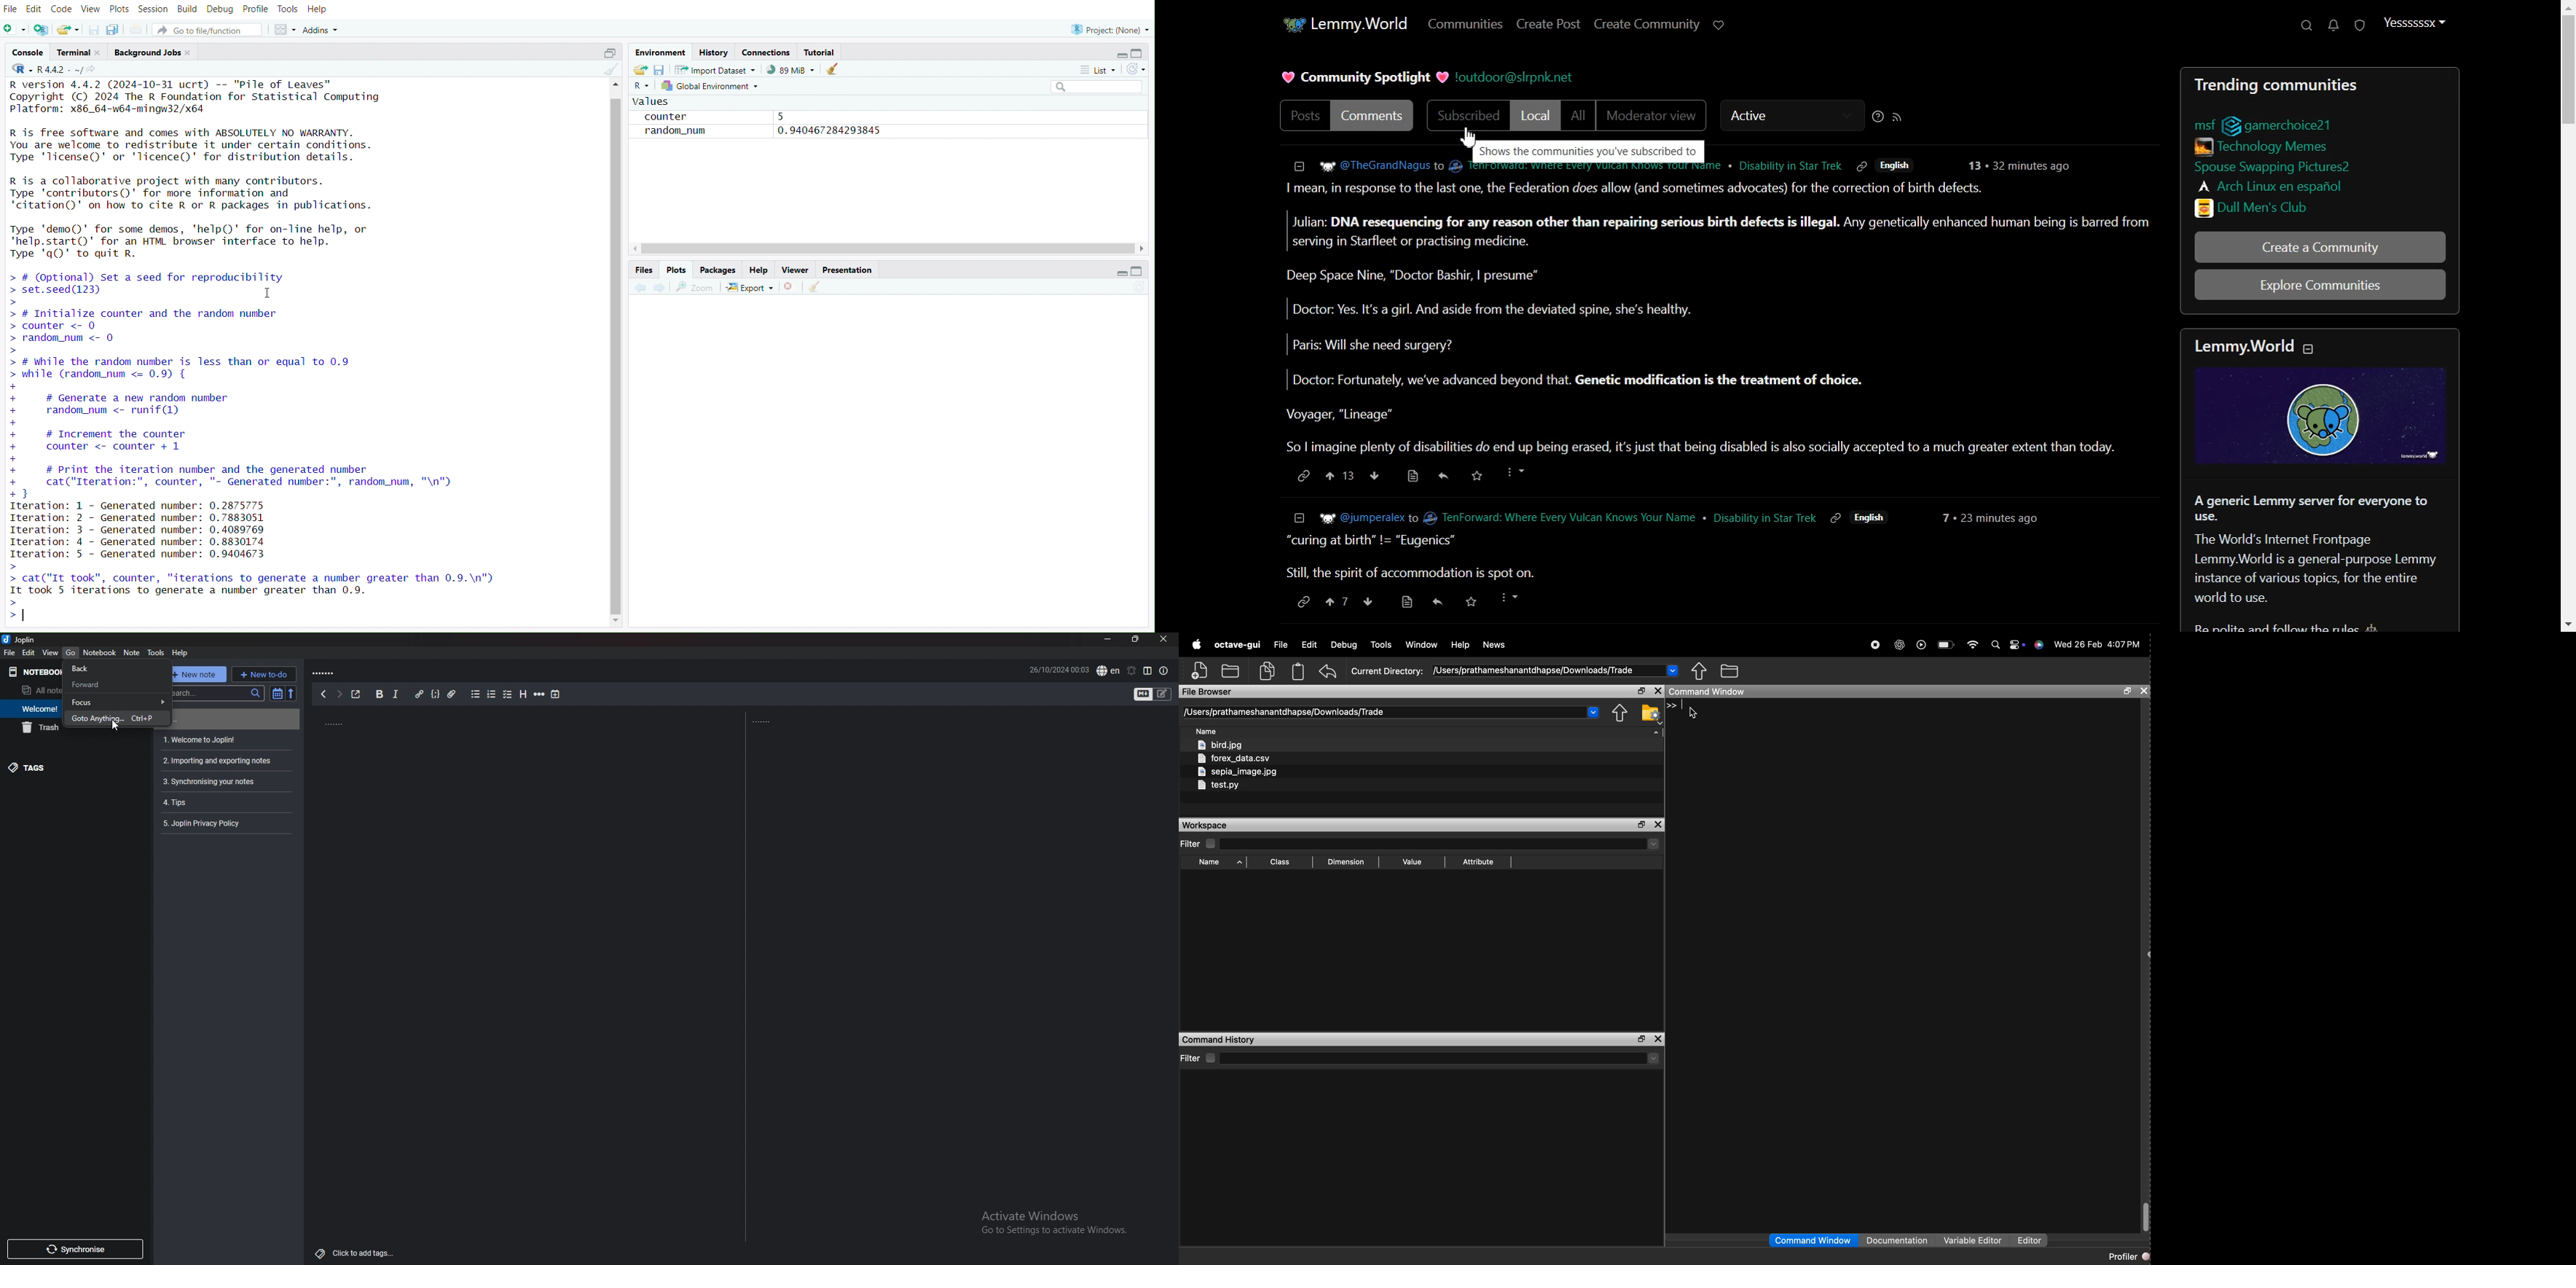  What do you see at coordinates (1131, 671) in the screenshot?
I see `set alarm` at bounding box center [1131, 671].